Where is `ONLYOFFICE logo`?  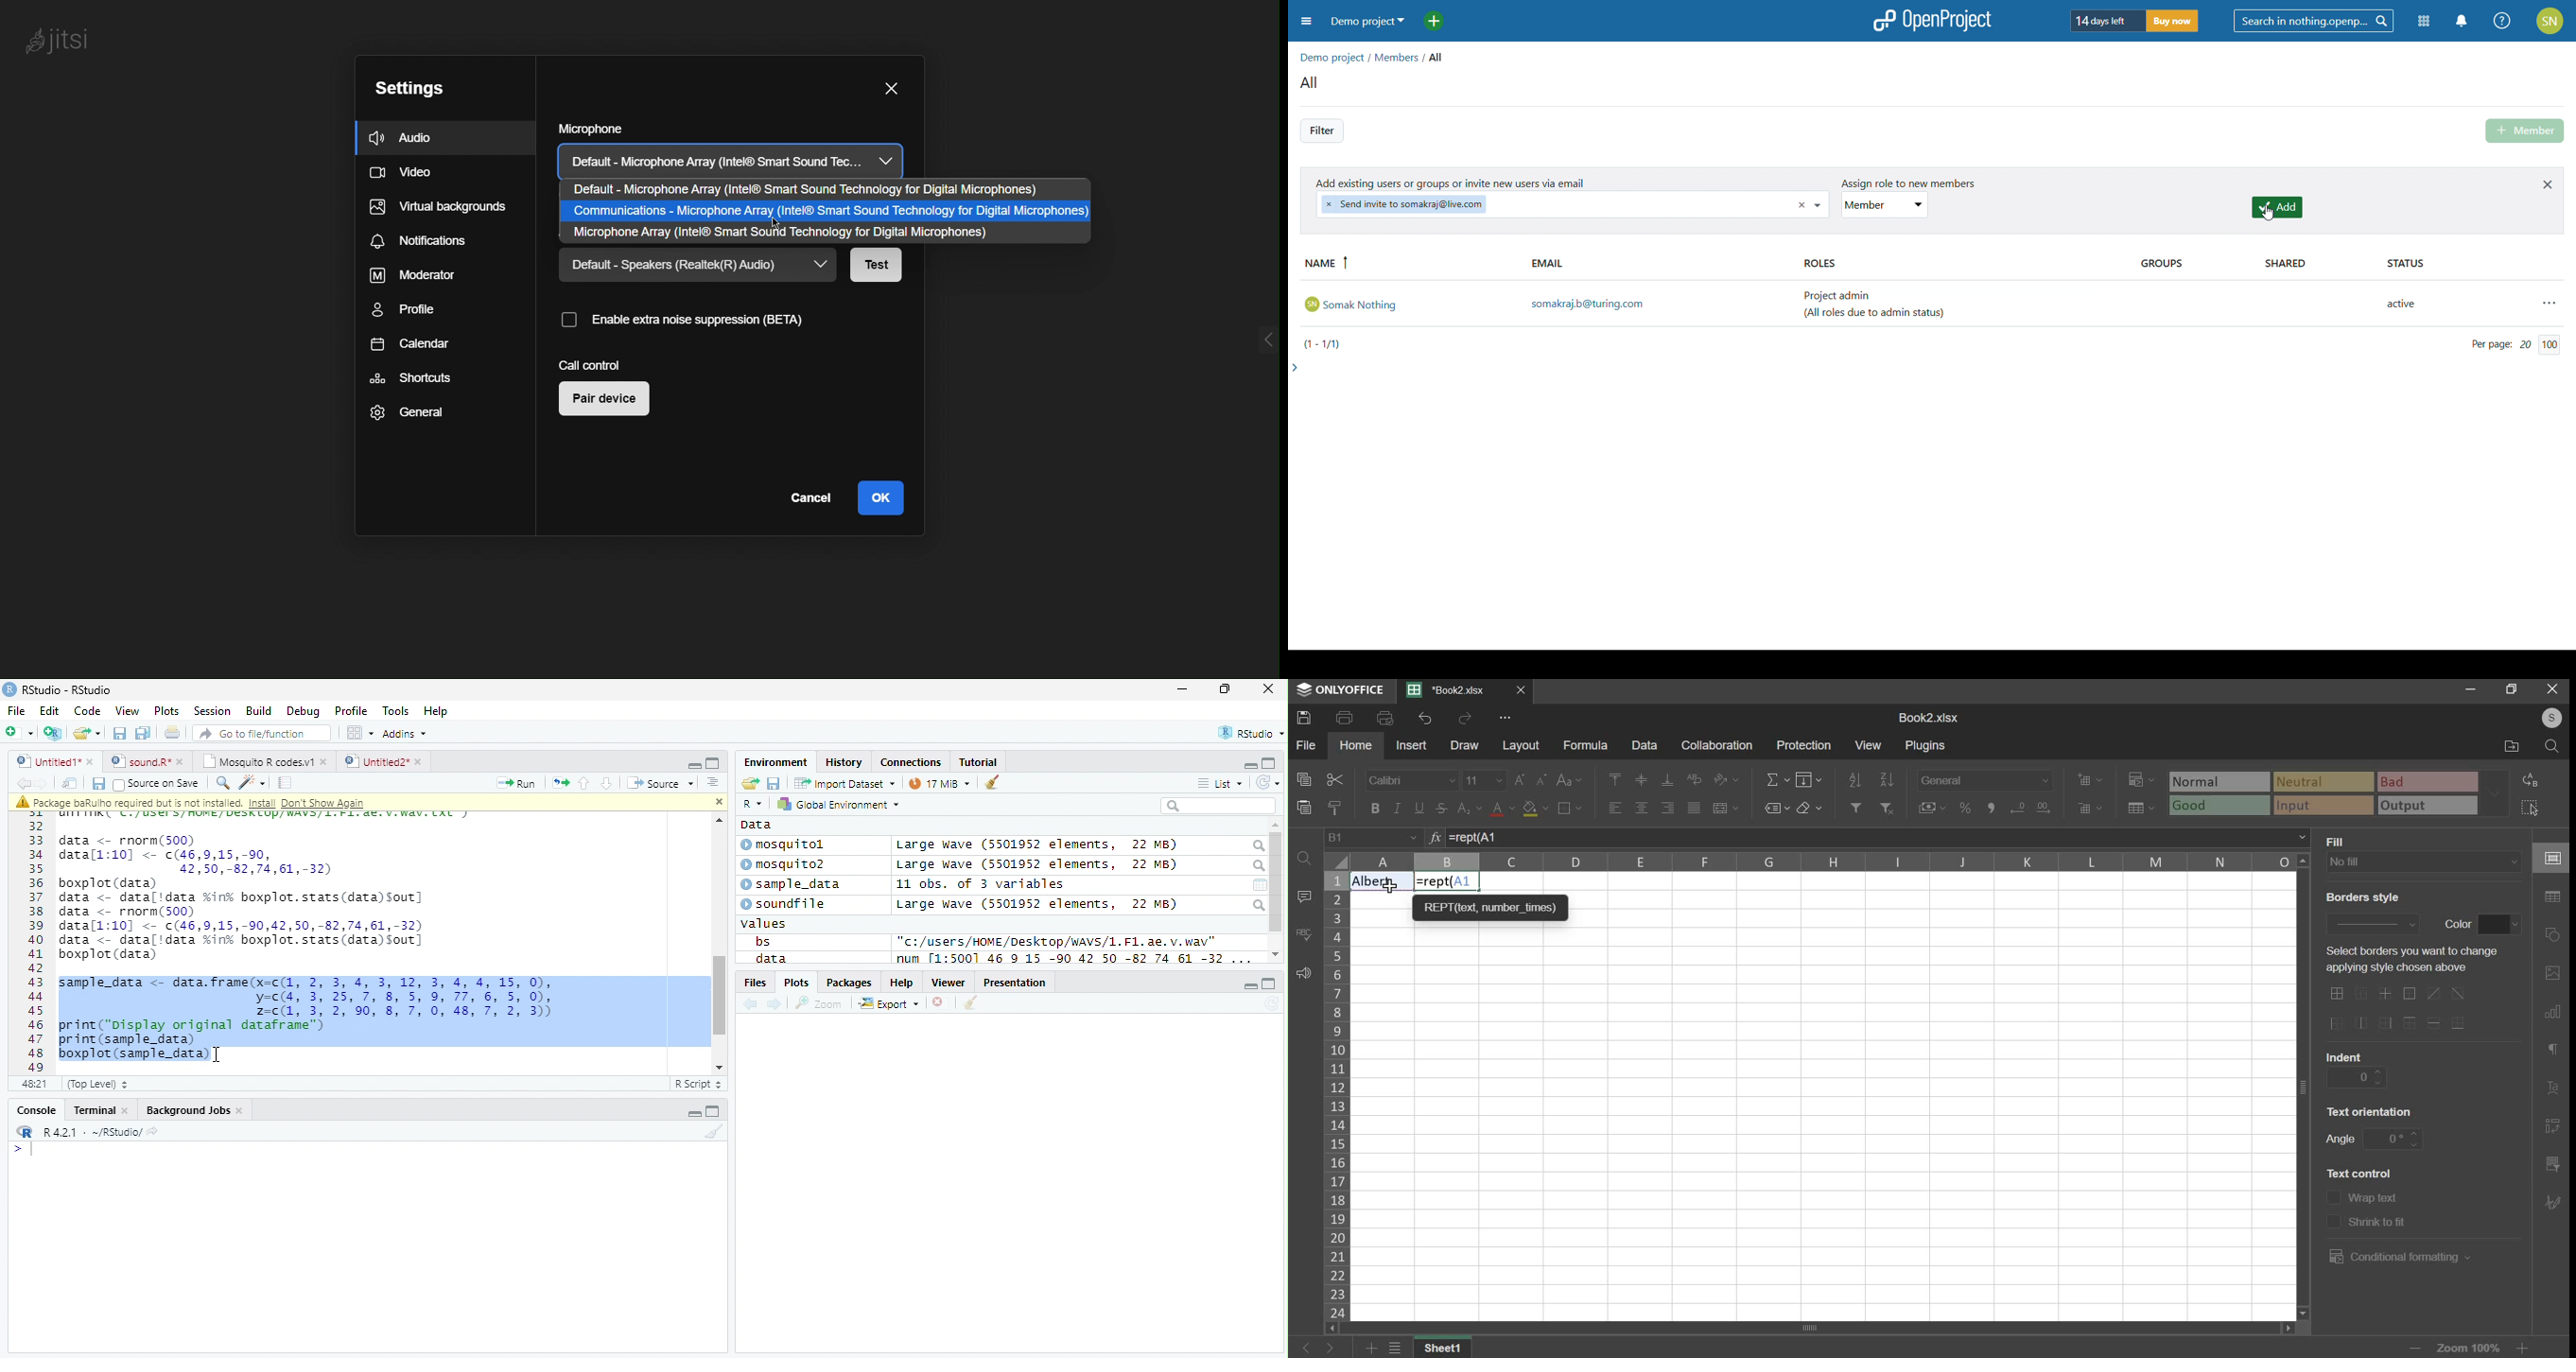
ONLYOFFICE logo is located at coordinates (1342, 690).